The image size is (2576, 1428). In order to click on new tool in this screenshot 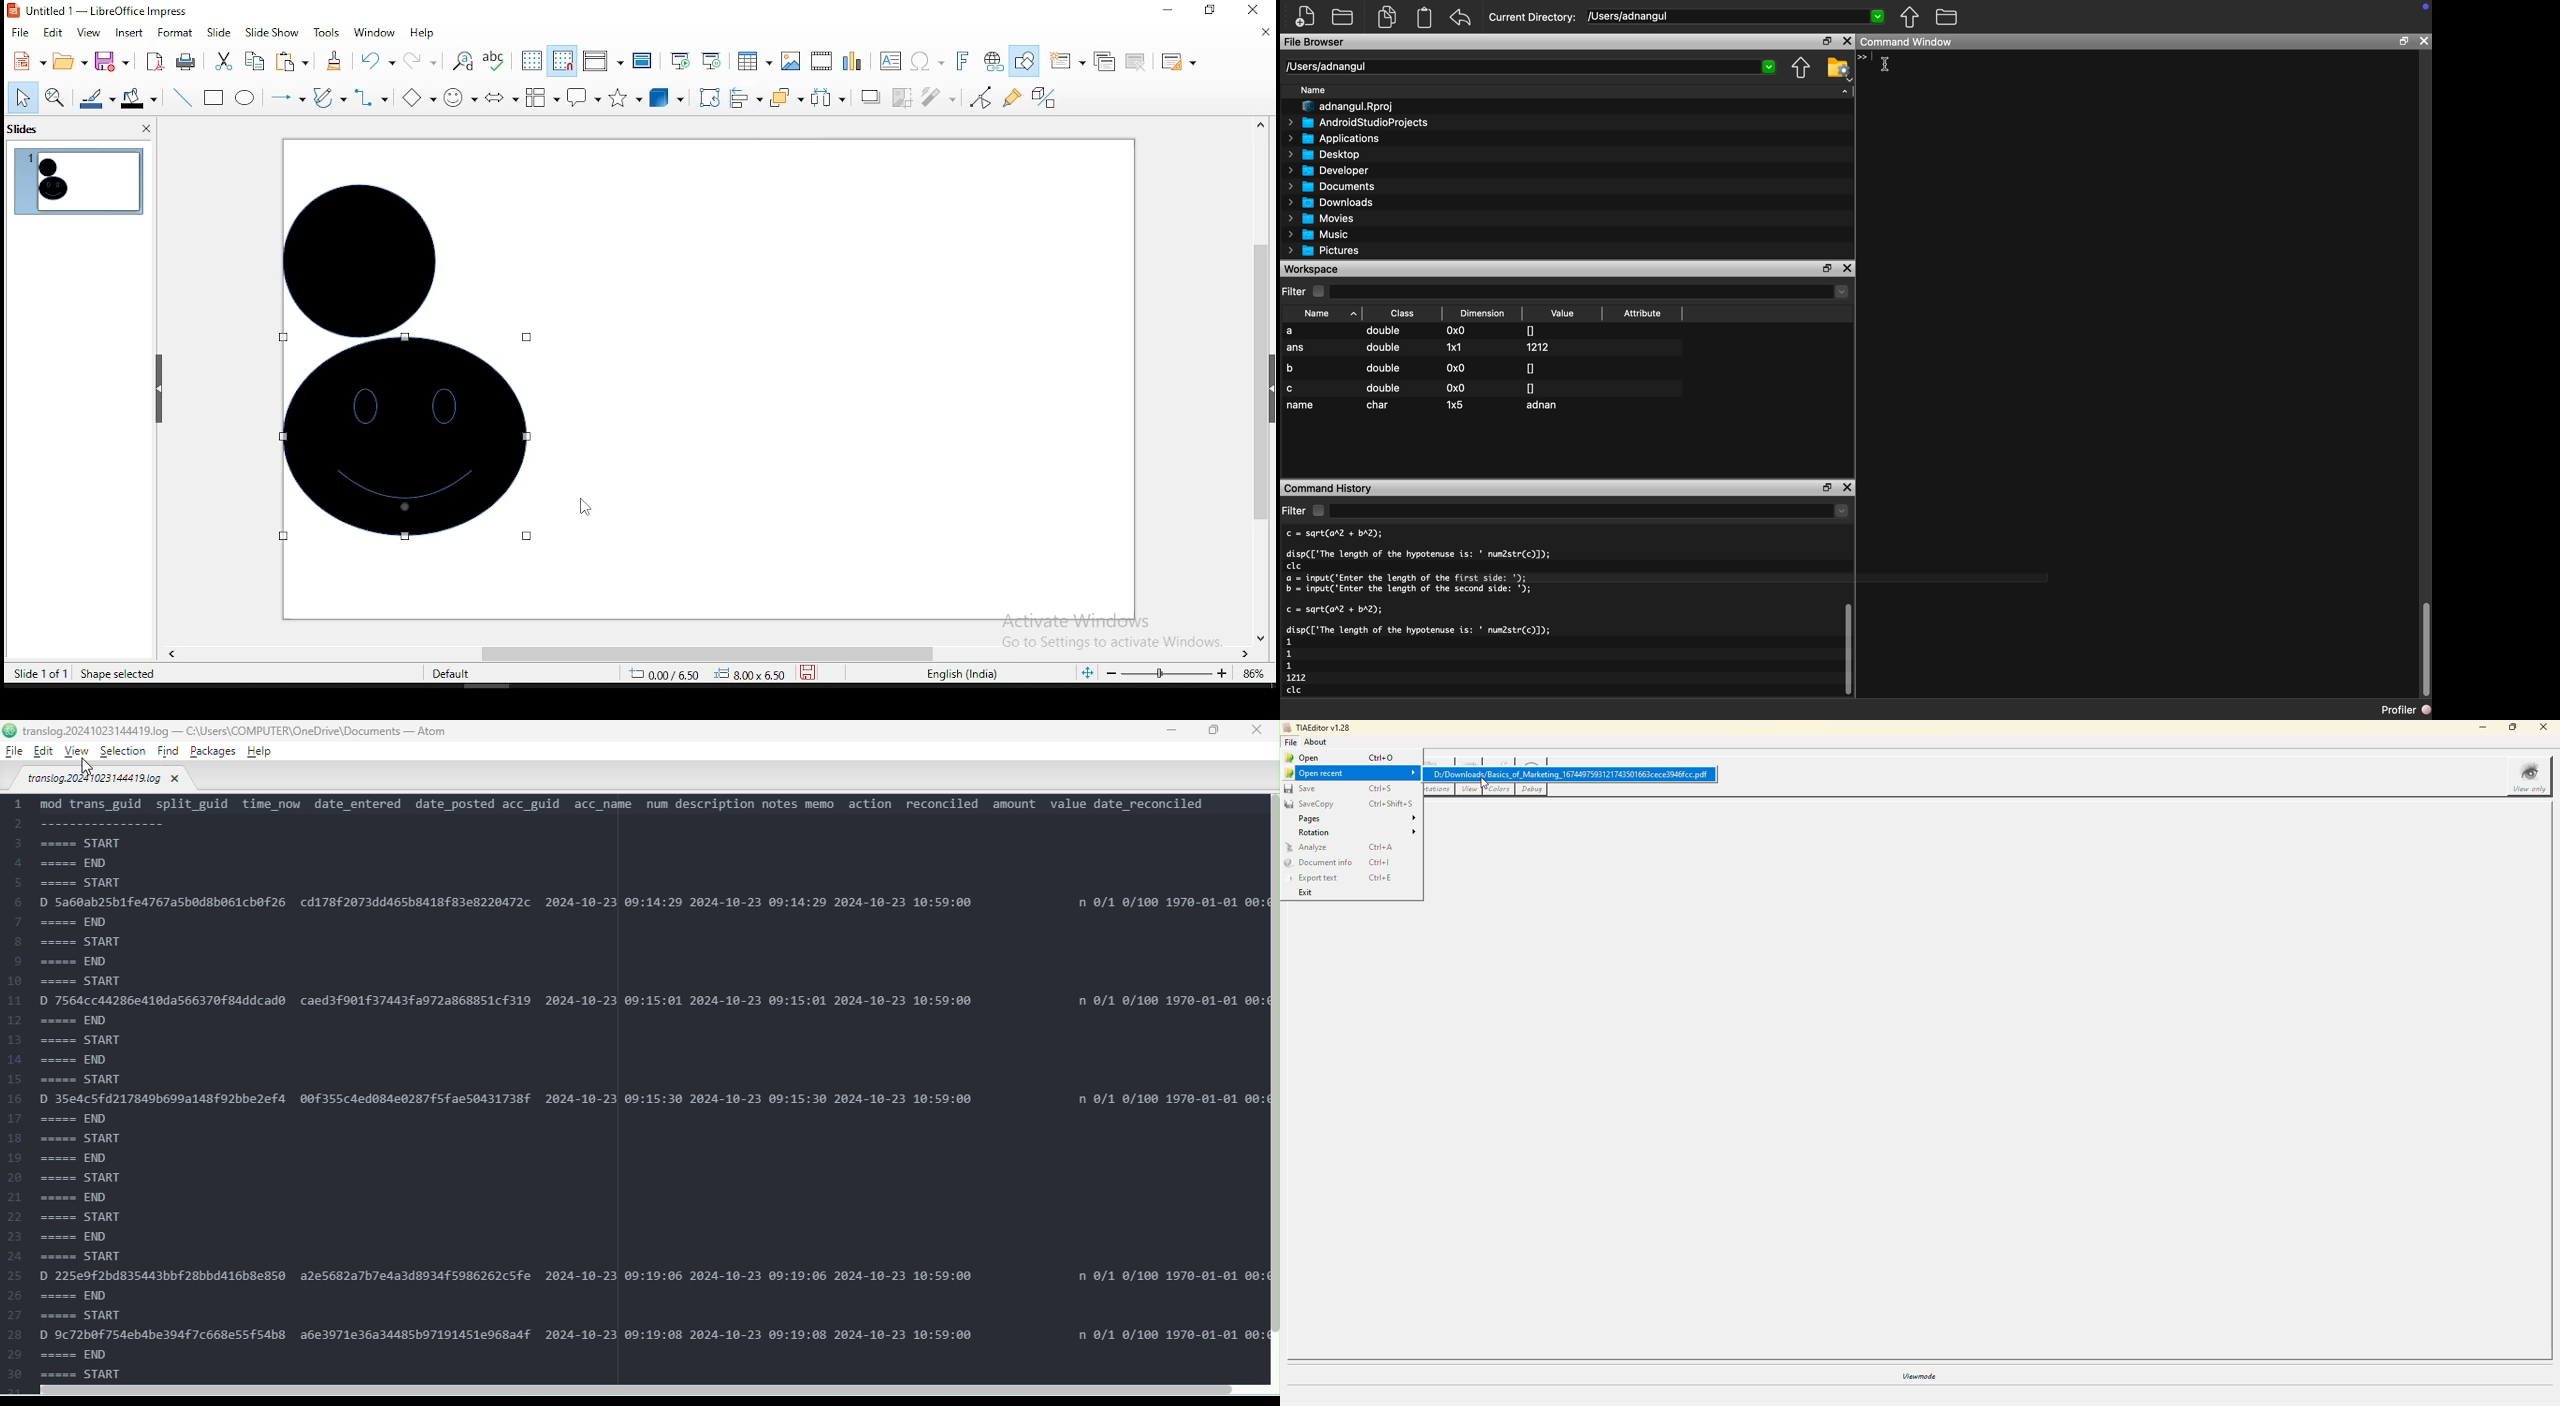, I will do `click(28, 60)`.